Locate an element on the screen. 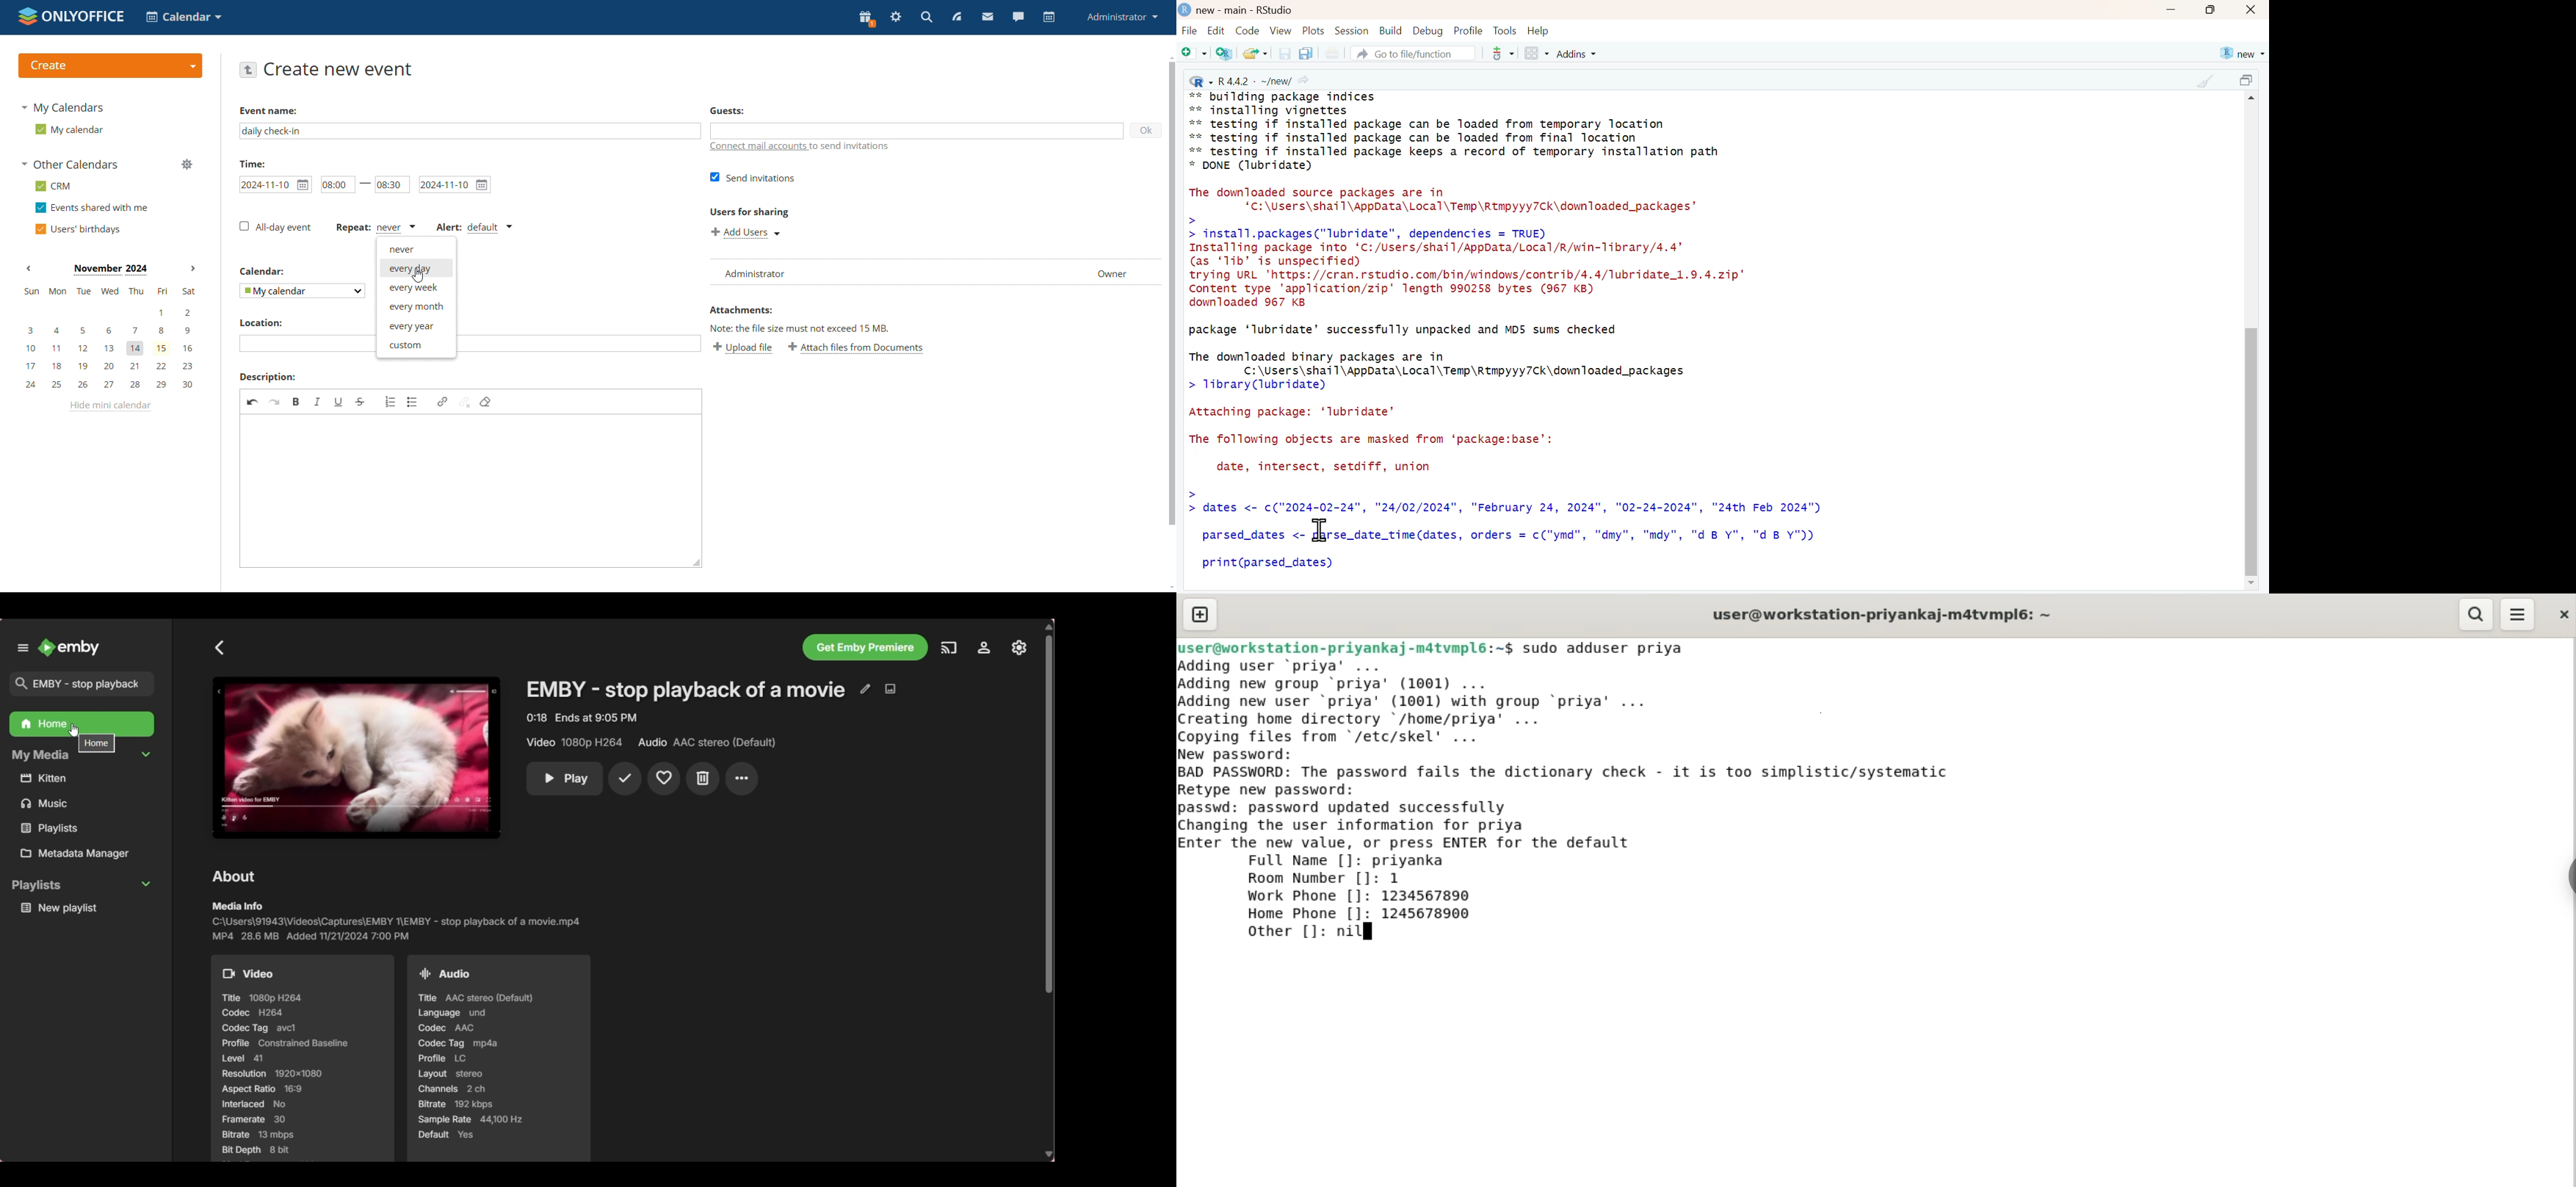 This screenshot has height=1204, width=2576. print is located at coordinates (1332, 54).